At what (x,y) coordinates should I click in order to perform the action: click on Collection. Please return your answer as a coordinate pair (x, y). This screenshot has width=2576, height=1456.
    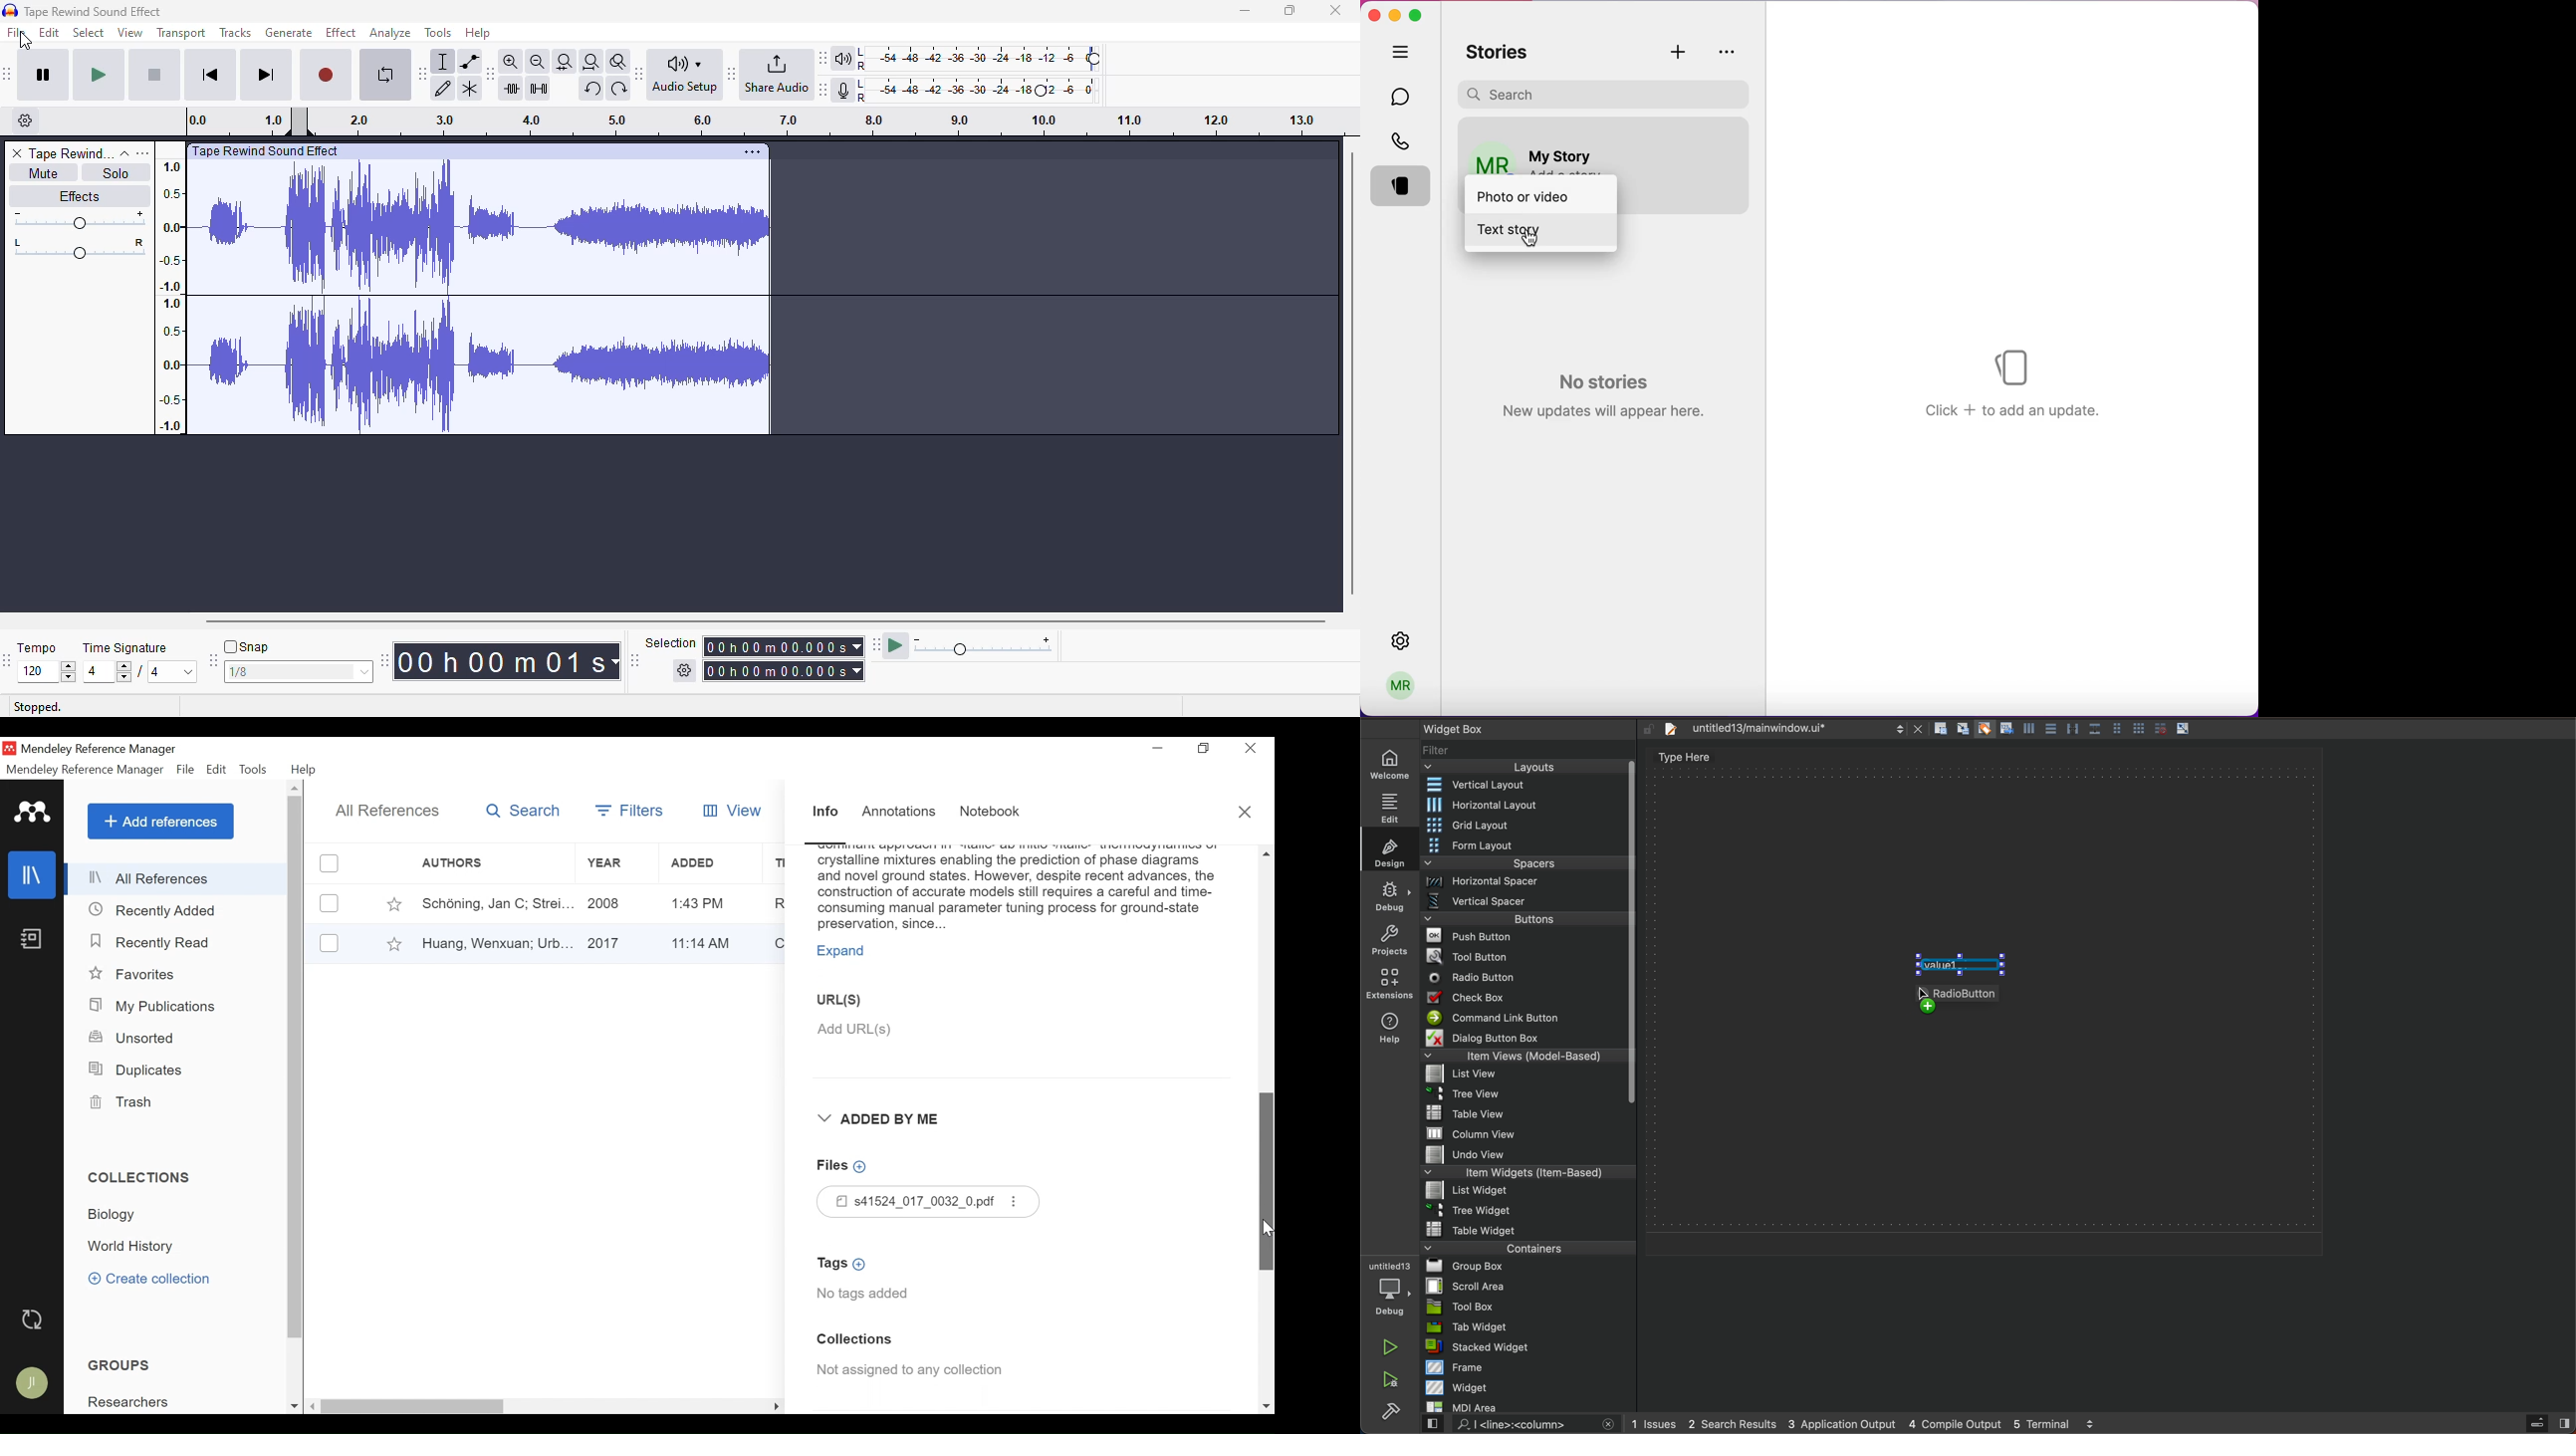
    Looking at the image, I should click on (857, 1340).